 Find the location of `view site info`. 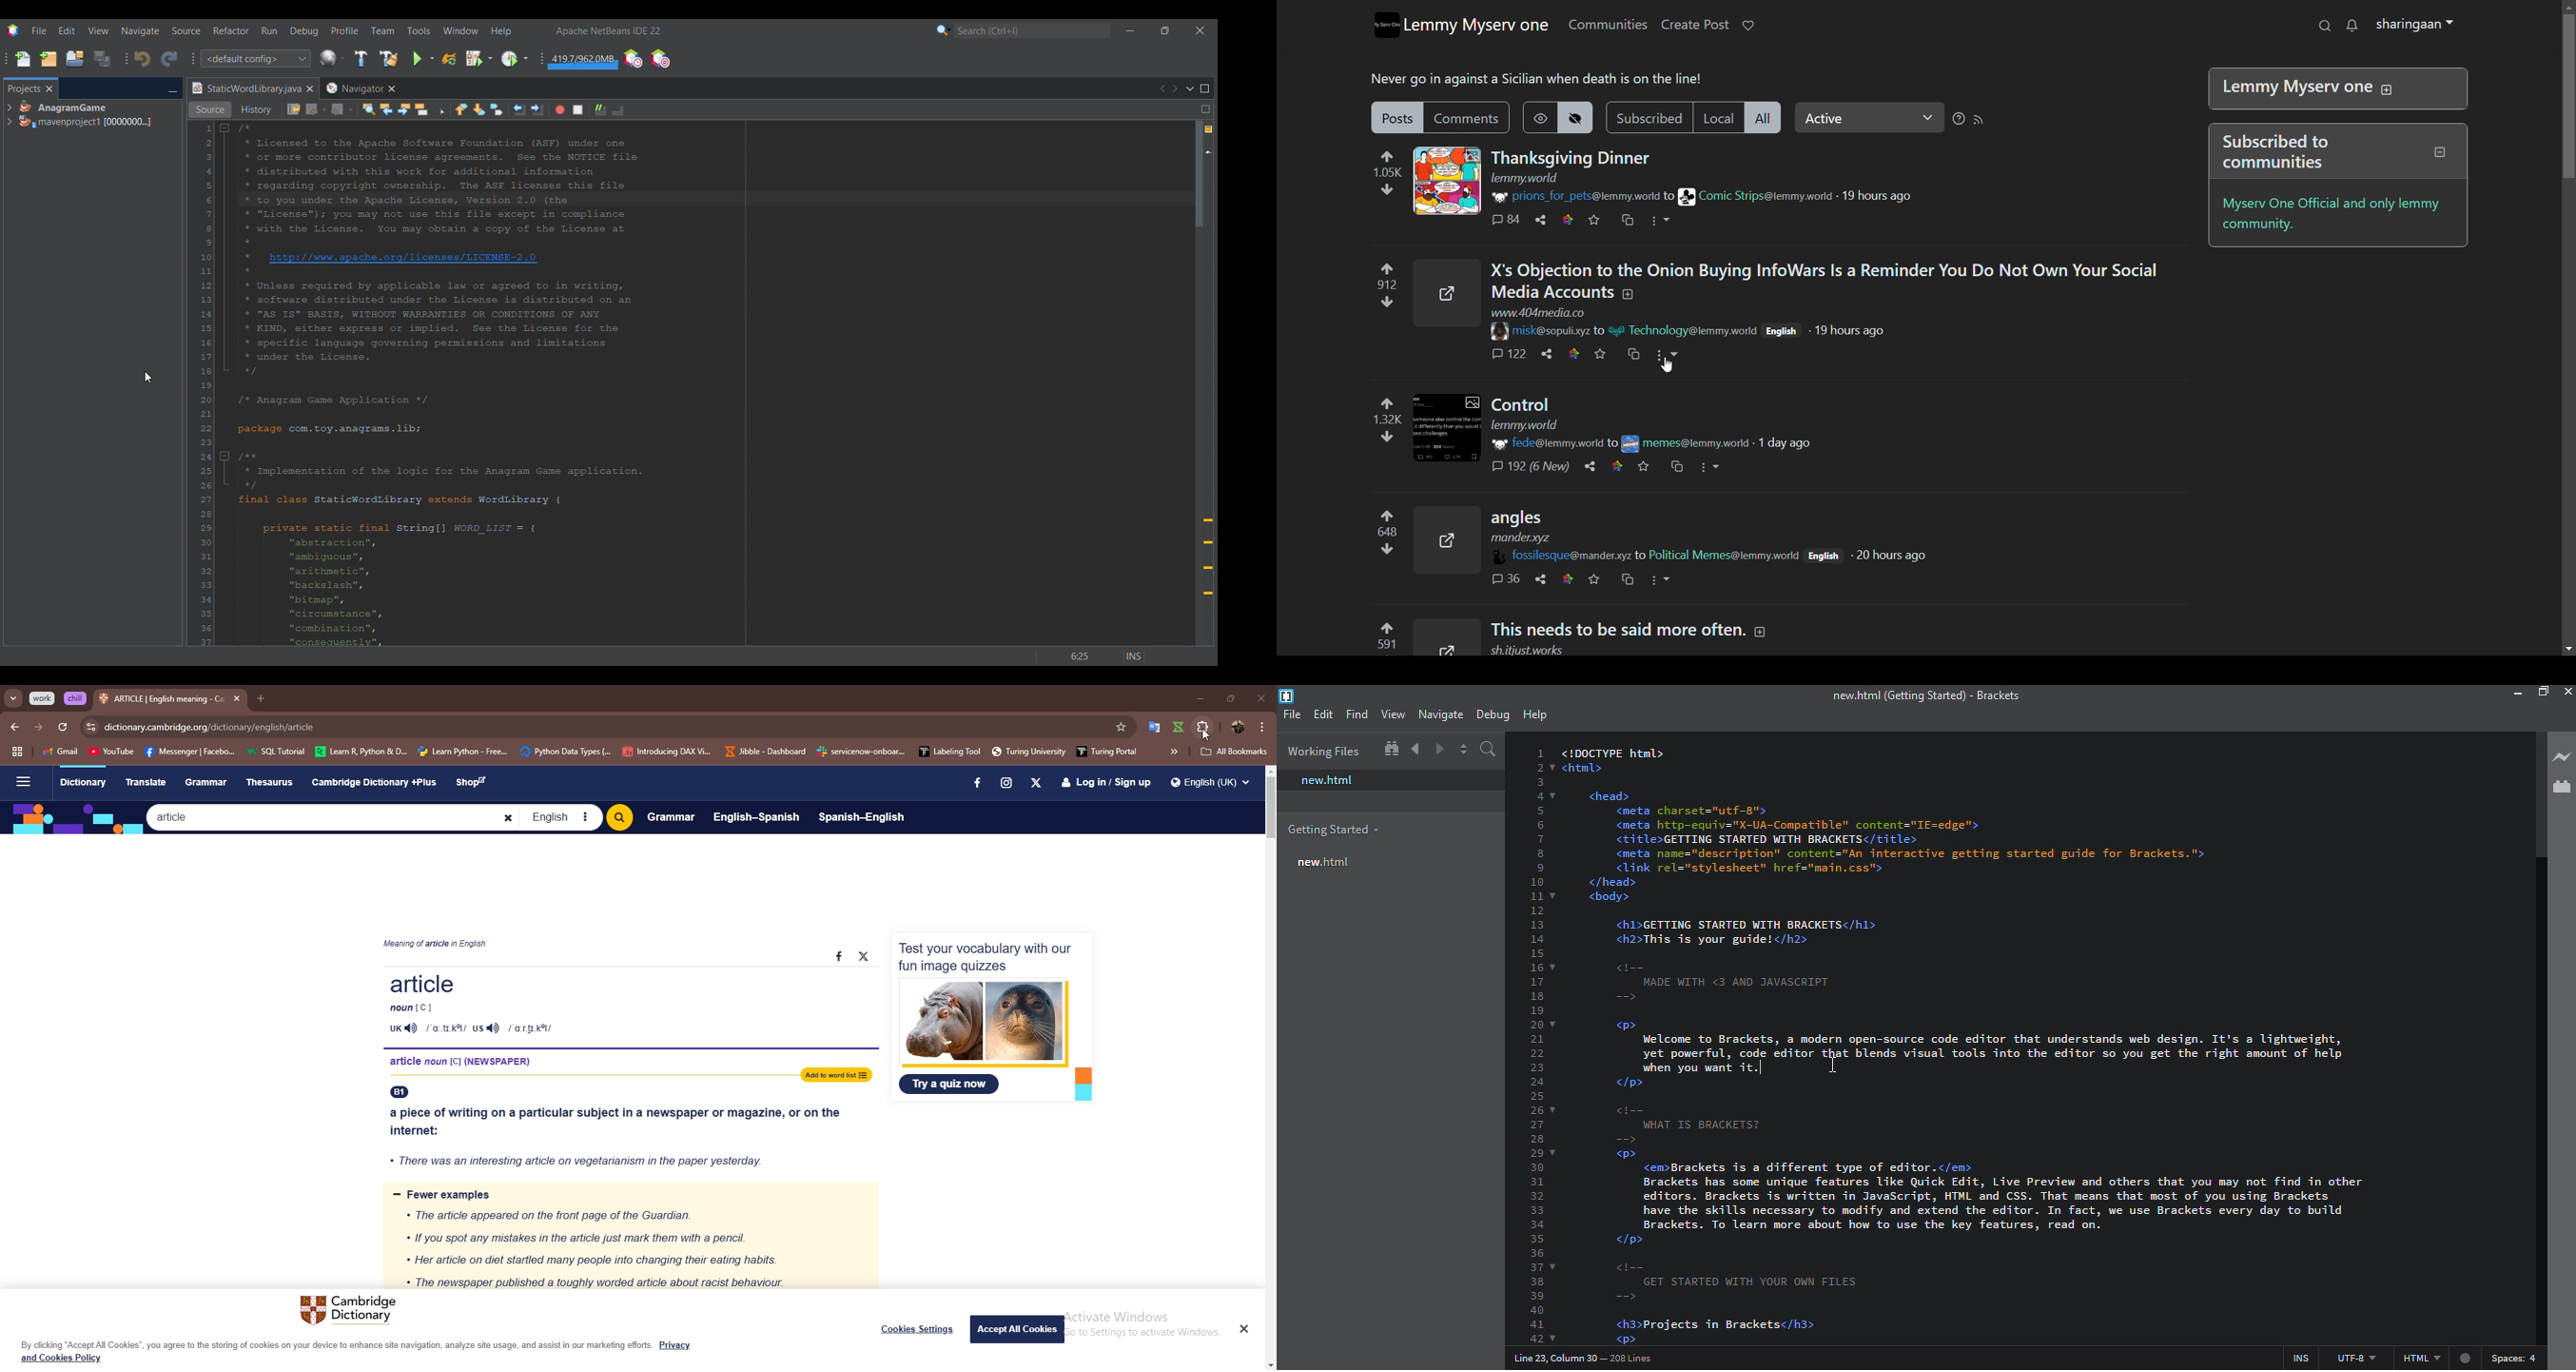

view site info is located at coordinates (91, 728).